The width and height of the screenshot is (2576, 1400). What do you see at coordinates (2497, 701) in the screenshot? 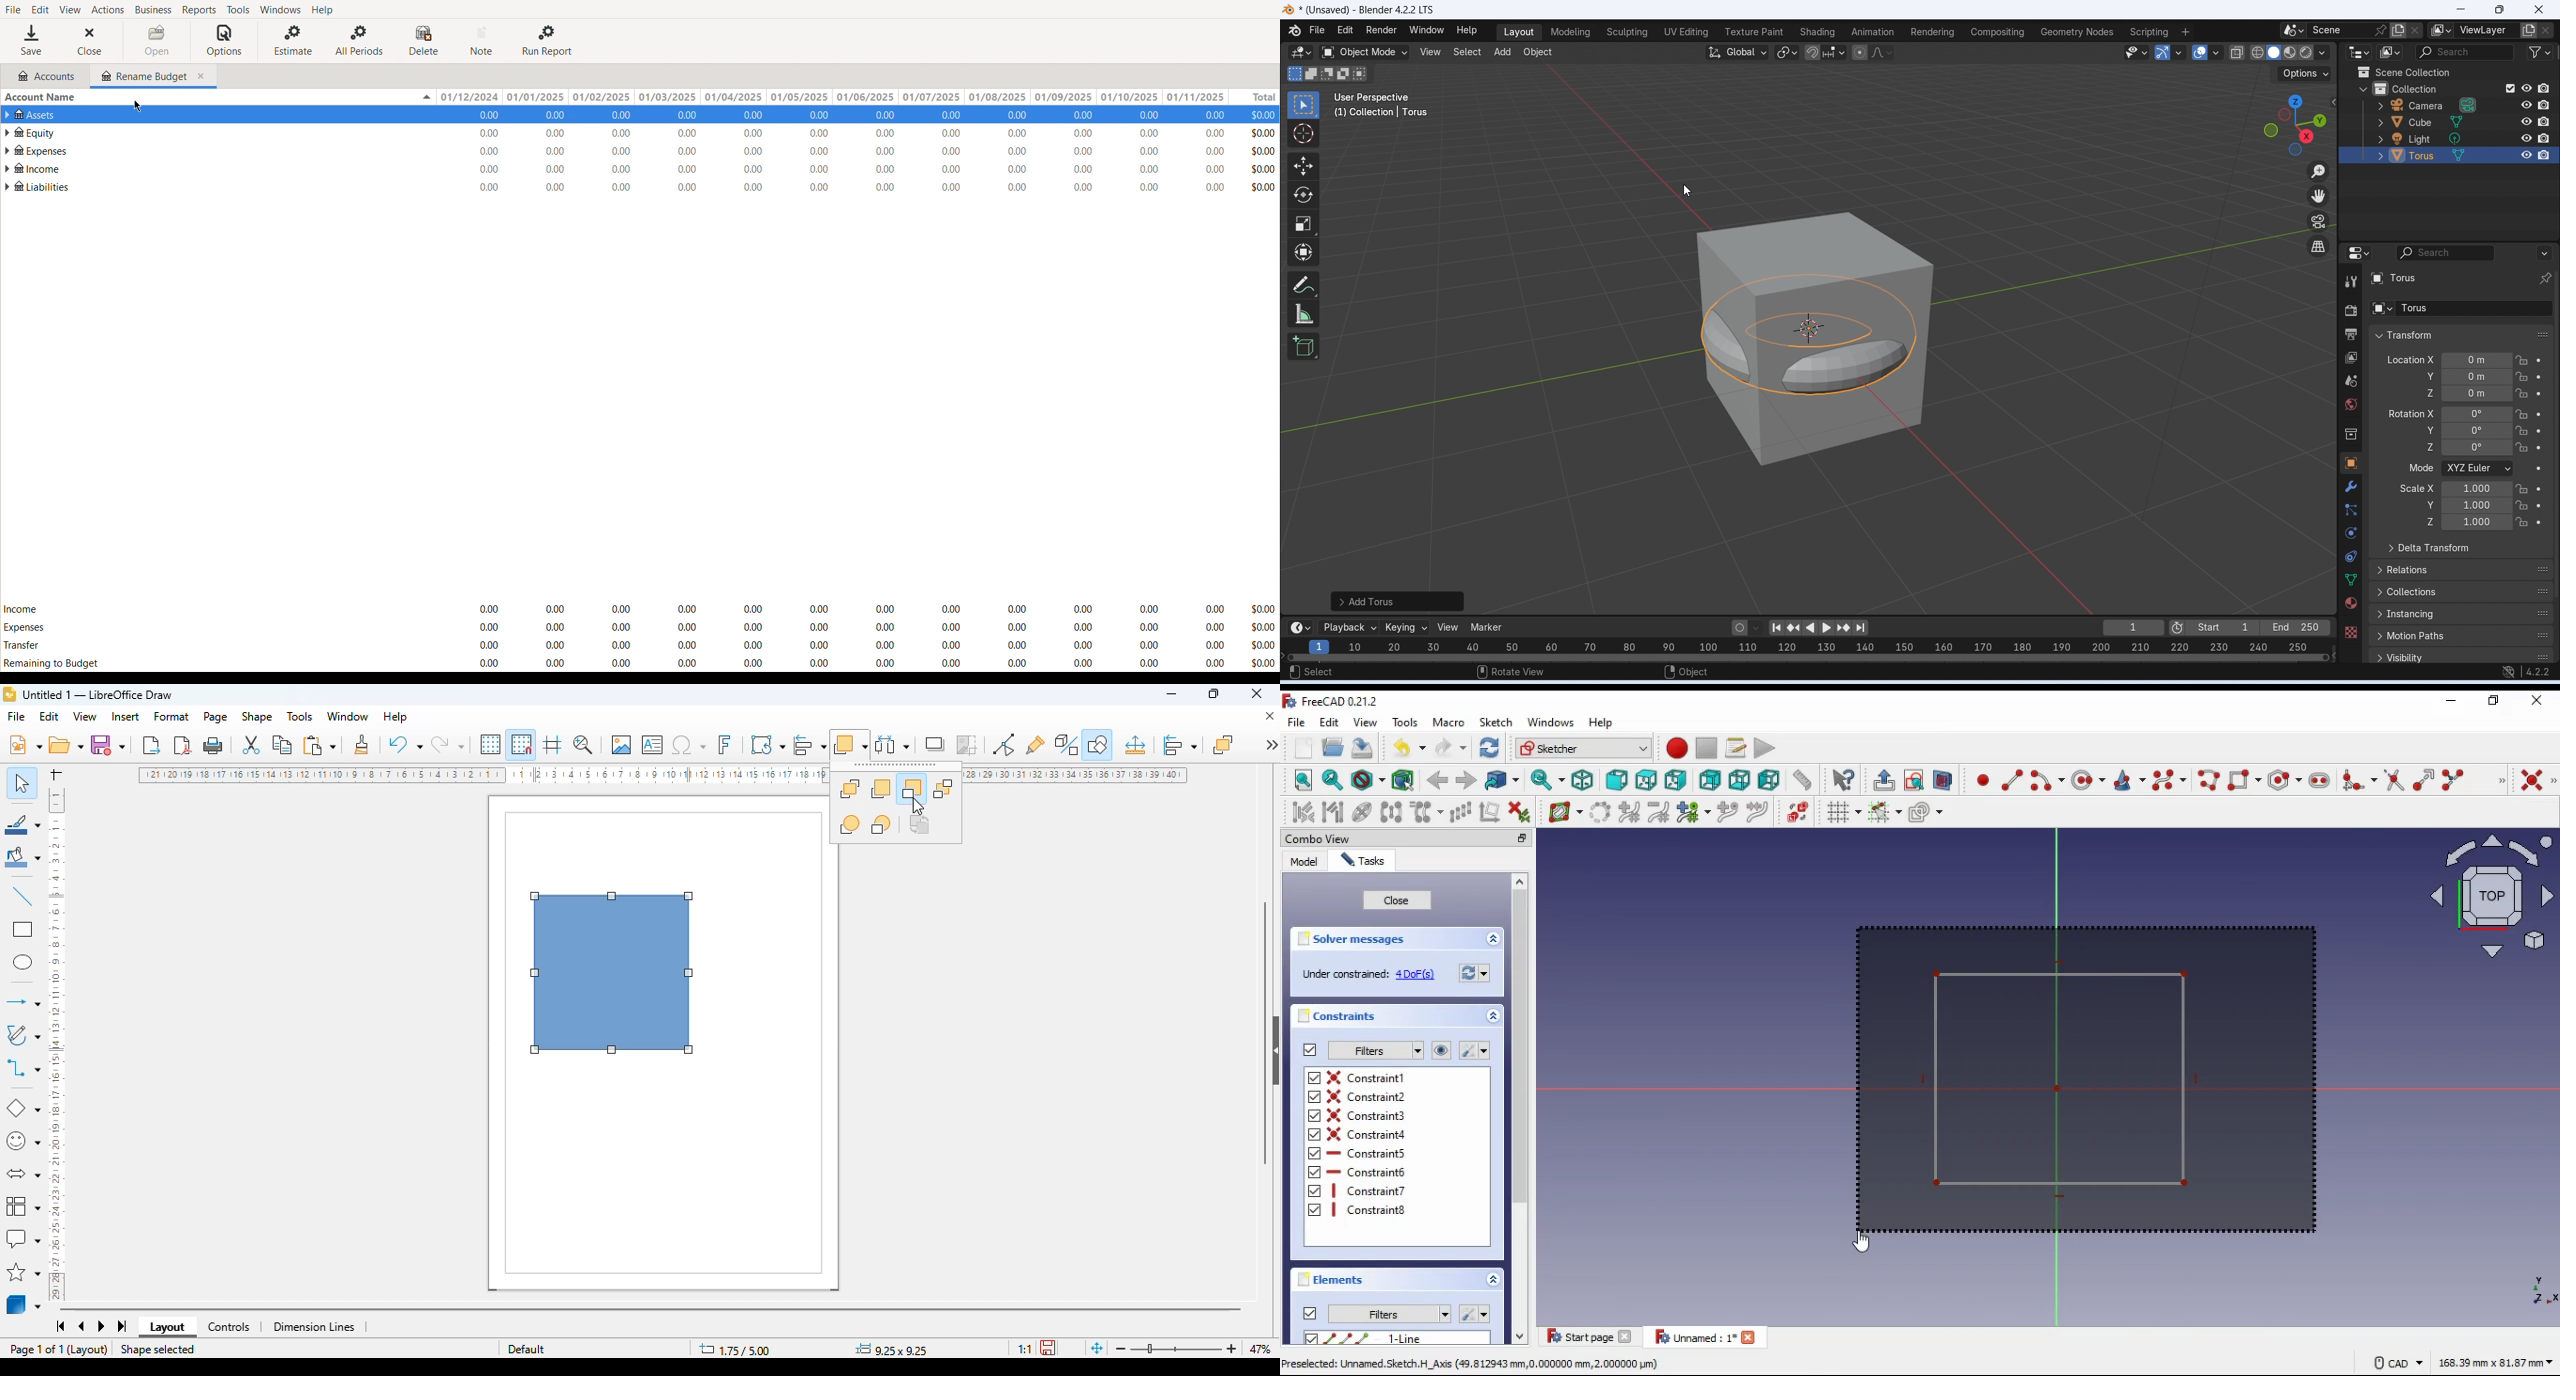
I see `restore` at bounding box center [2497, 701].